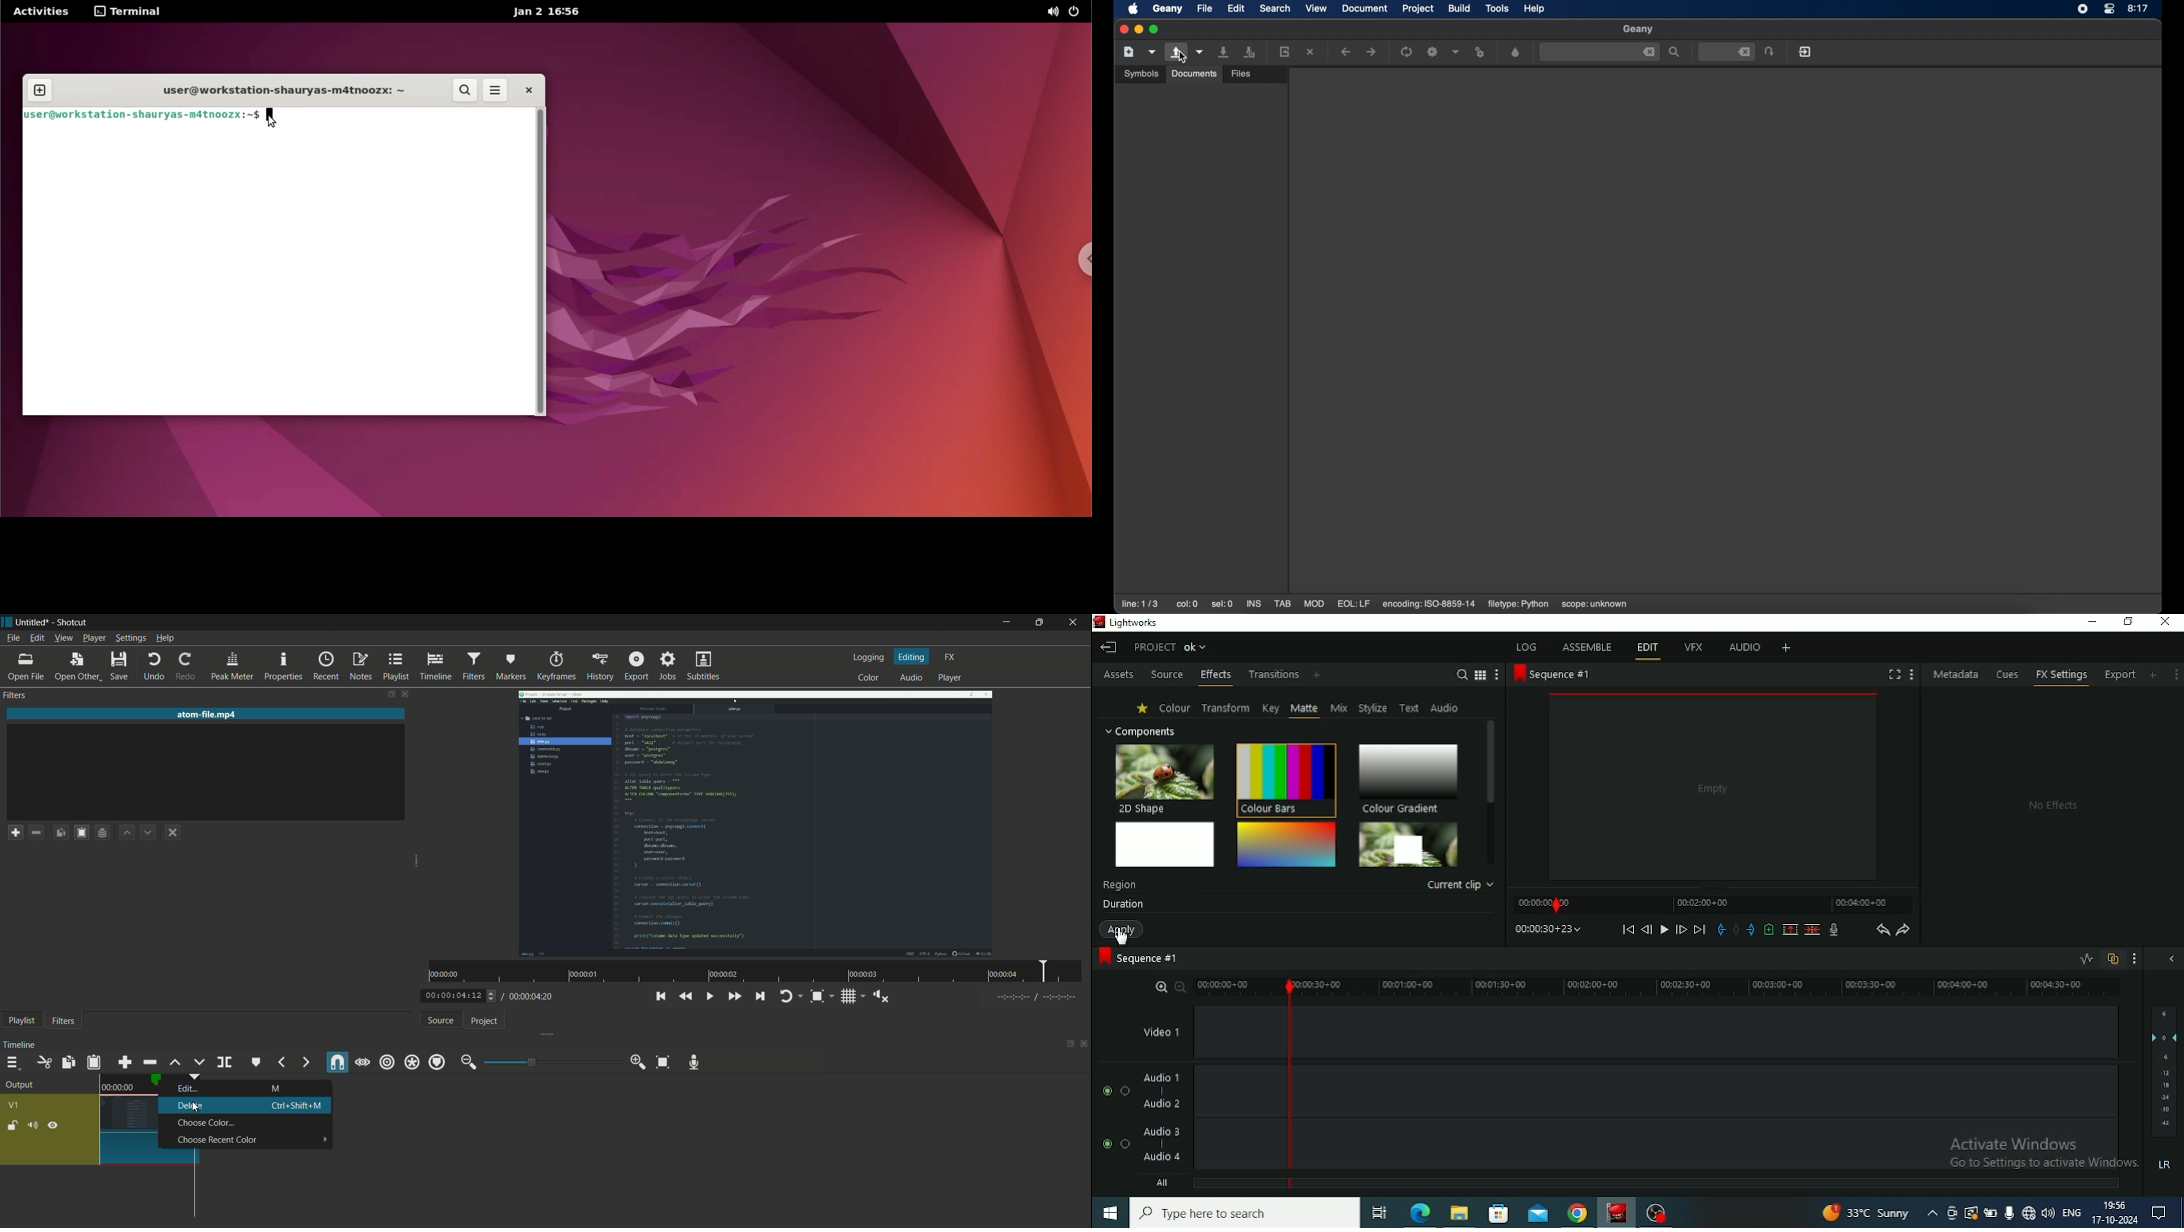  What do you see at coordinates (1647, 649) in the screenshot?
I see `Edit` at bounding box center [1647, 649].